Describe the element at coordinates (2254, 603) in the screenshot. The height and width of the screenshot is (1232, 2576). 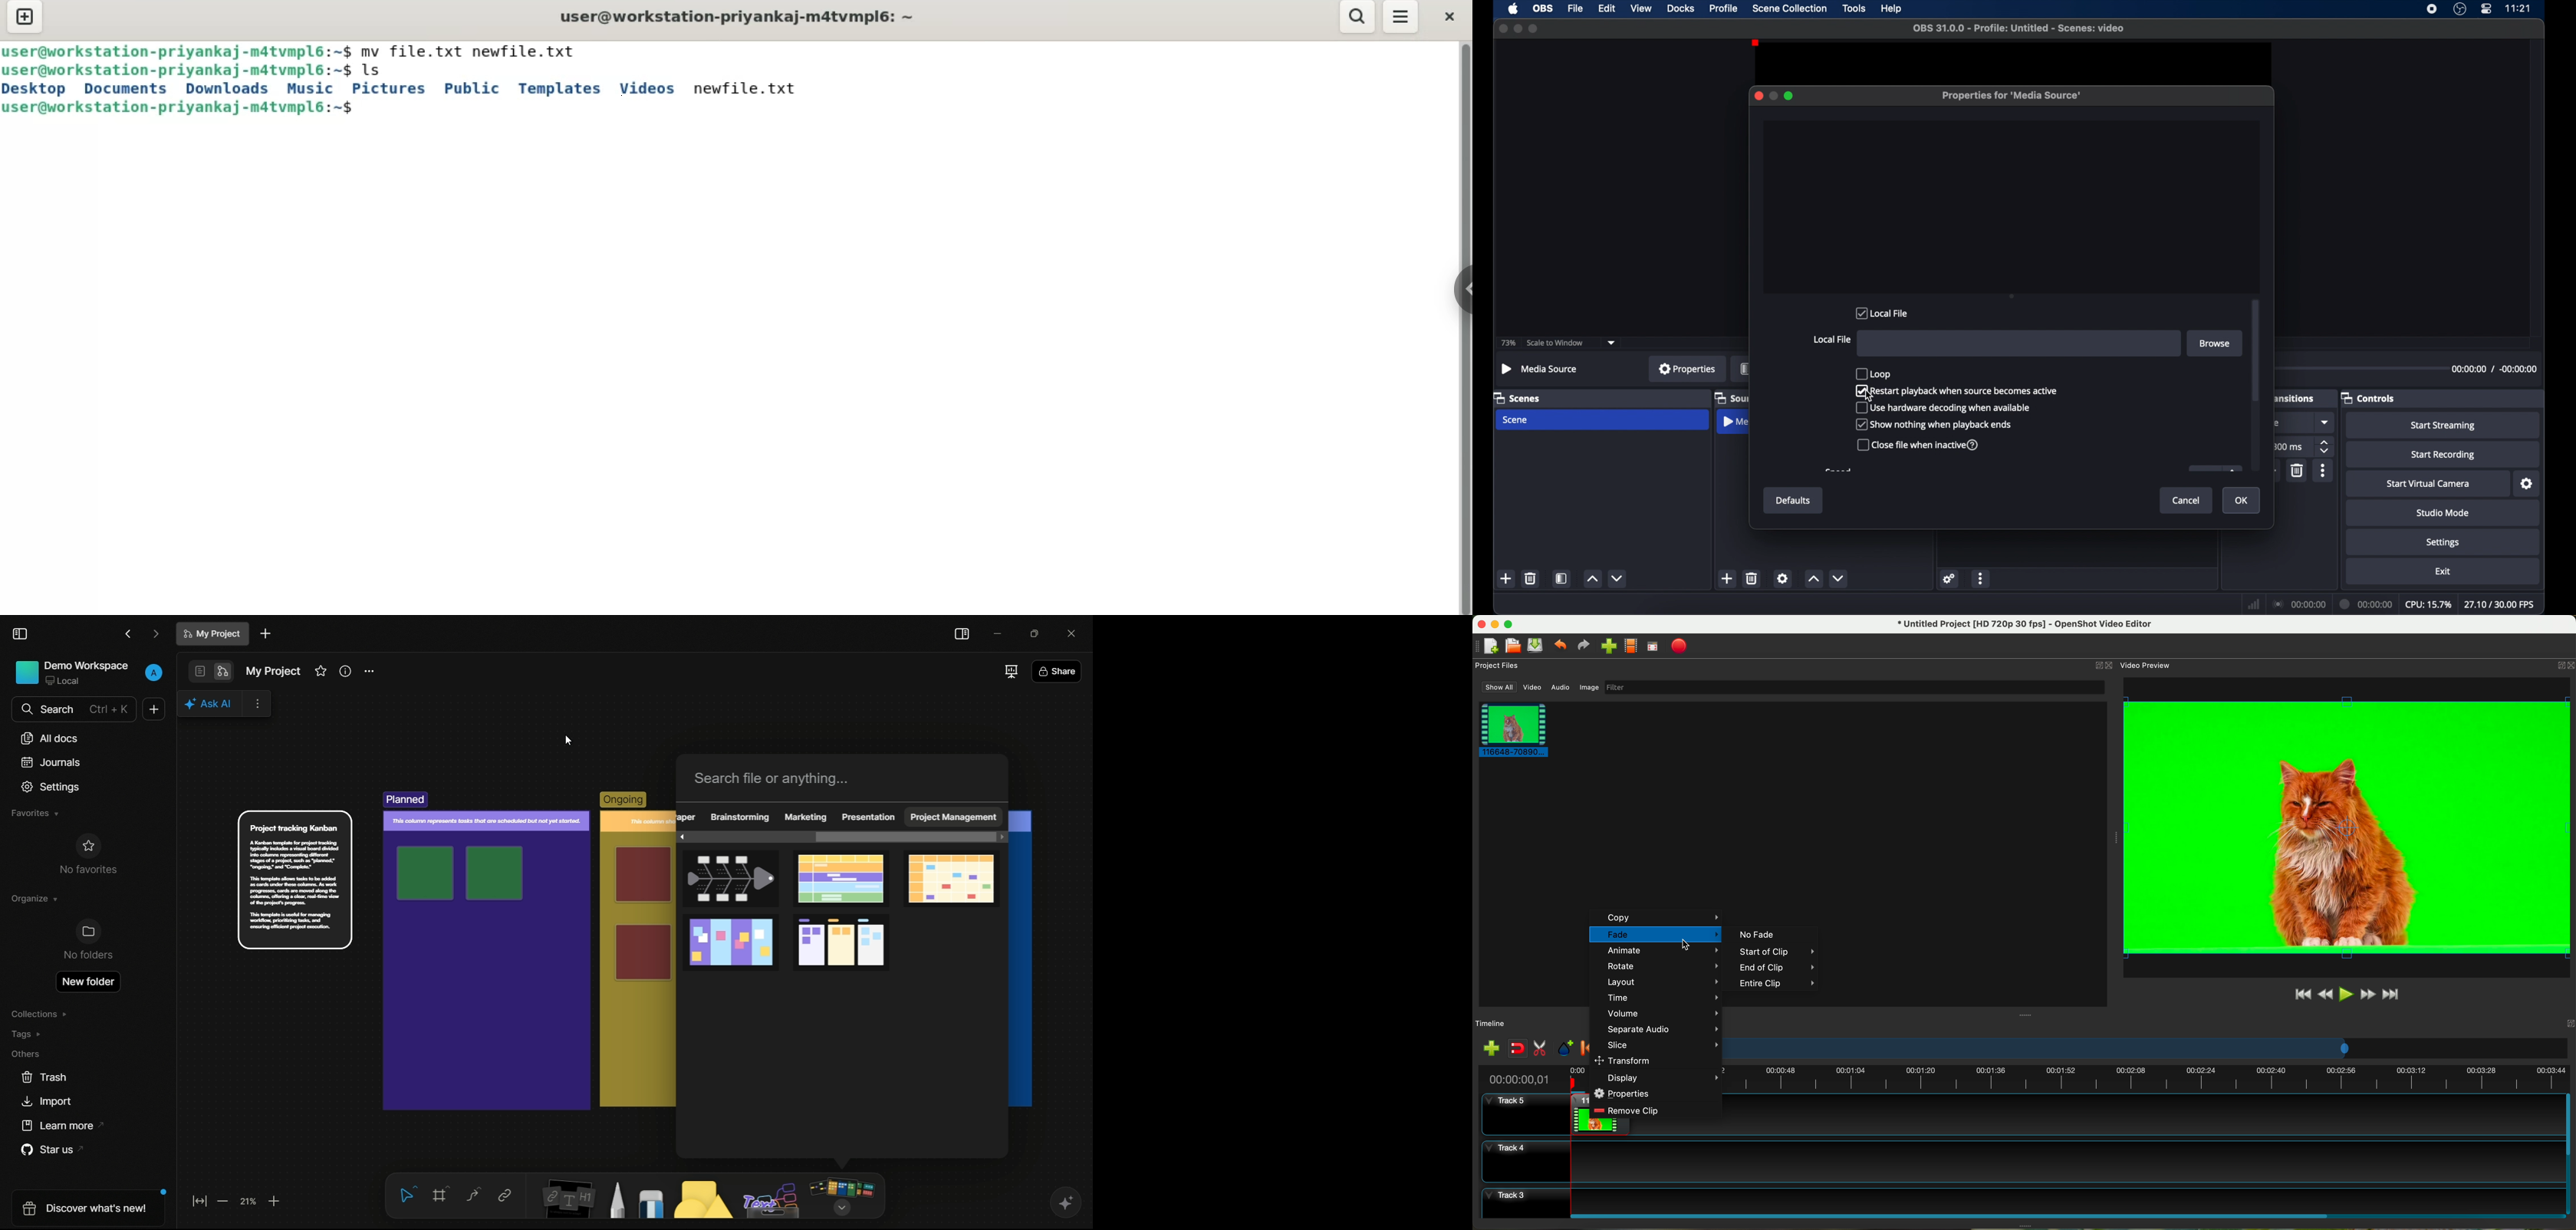
I see `network` at that location.